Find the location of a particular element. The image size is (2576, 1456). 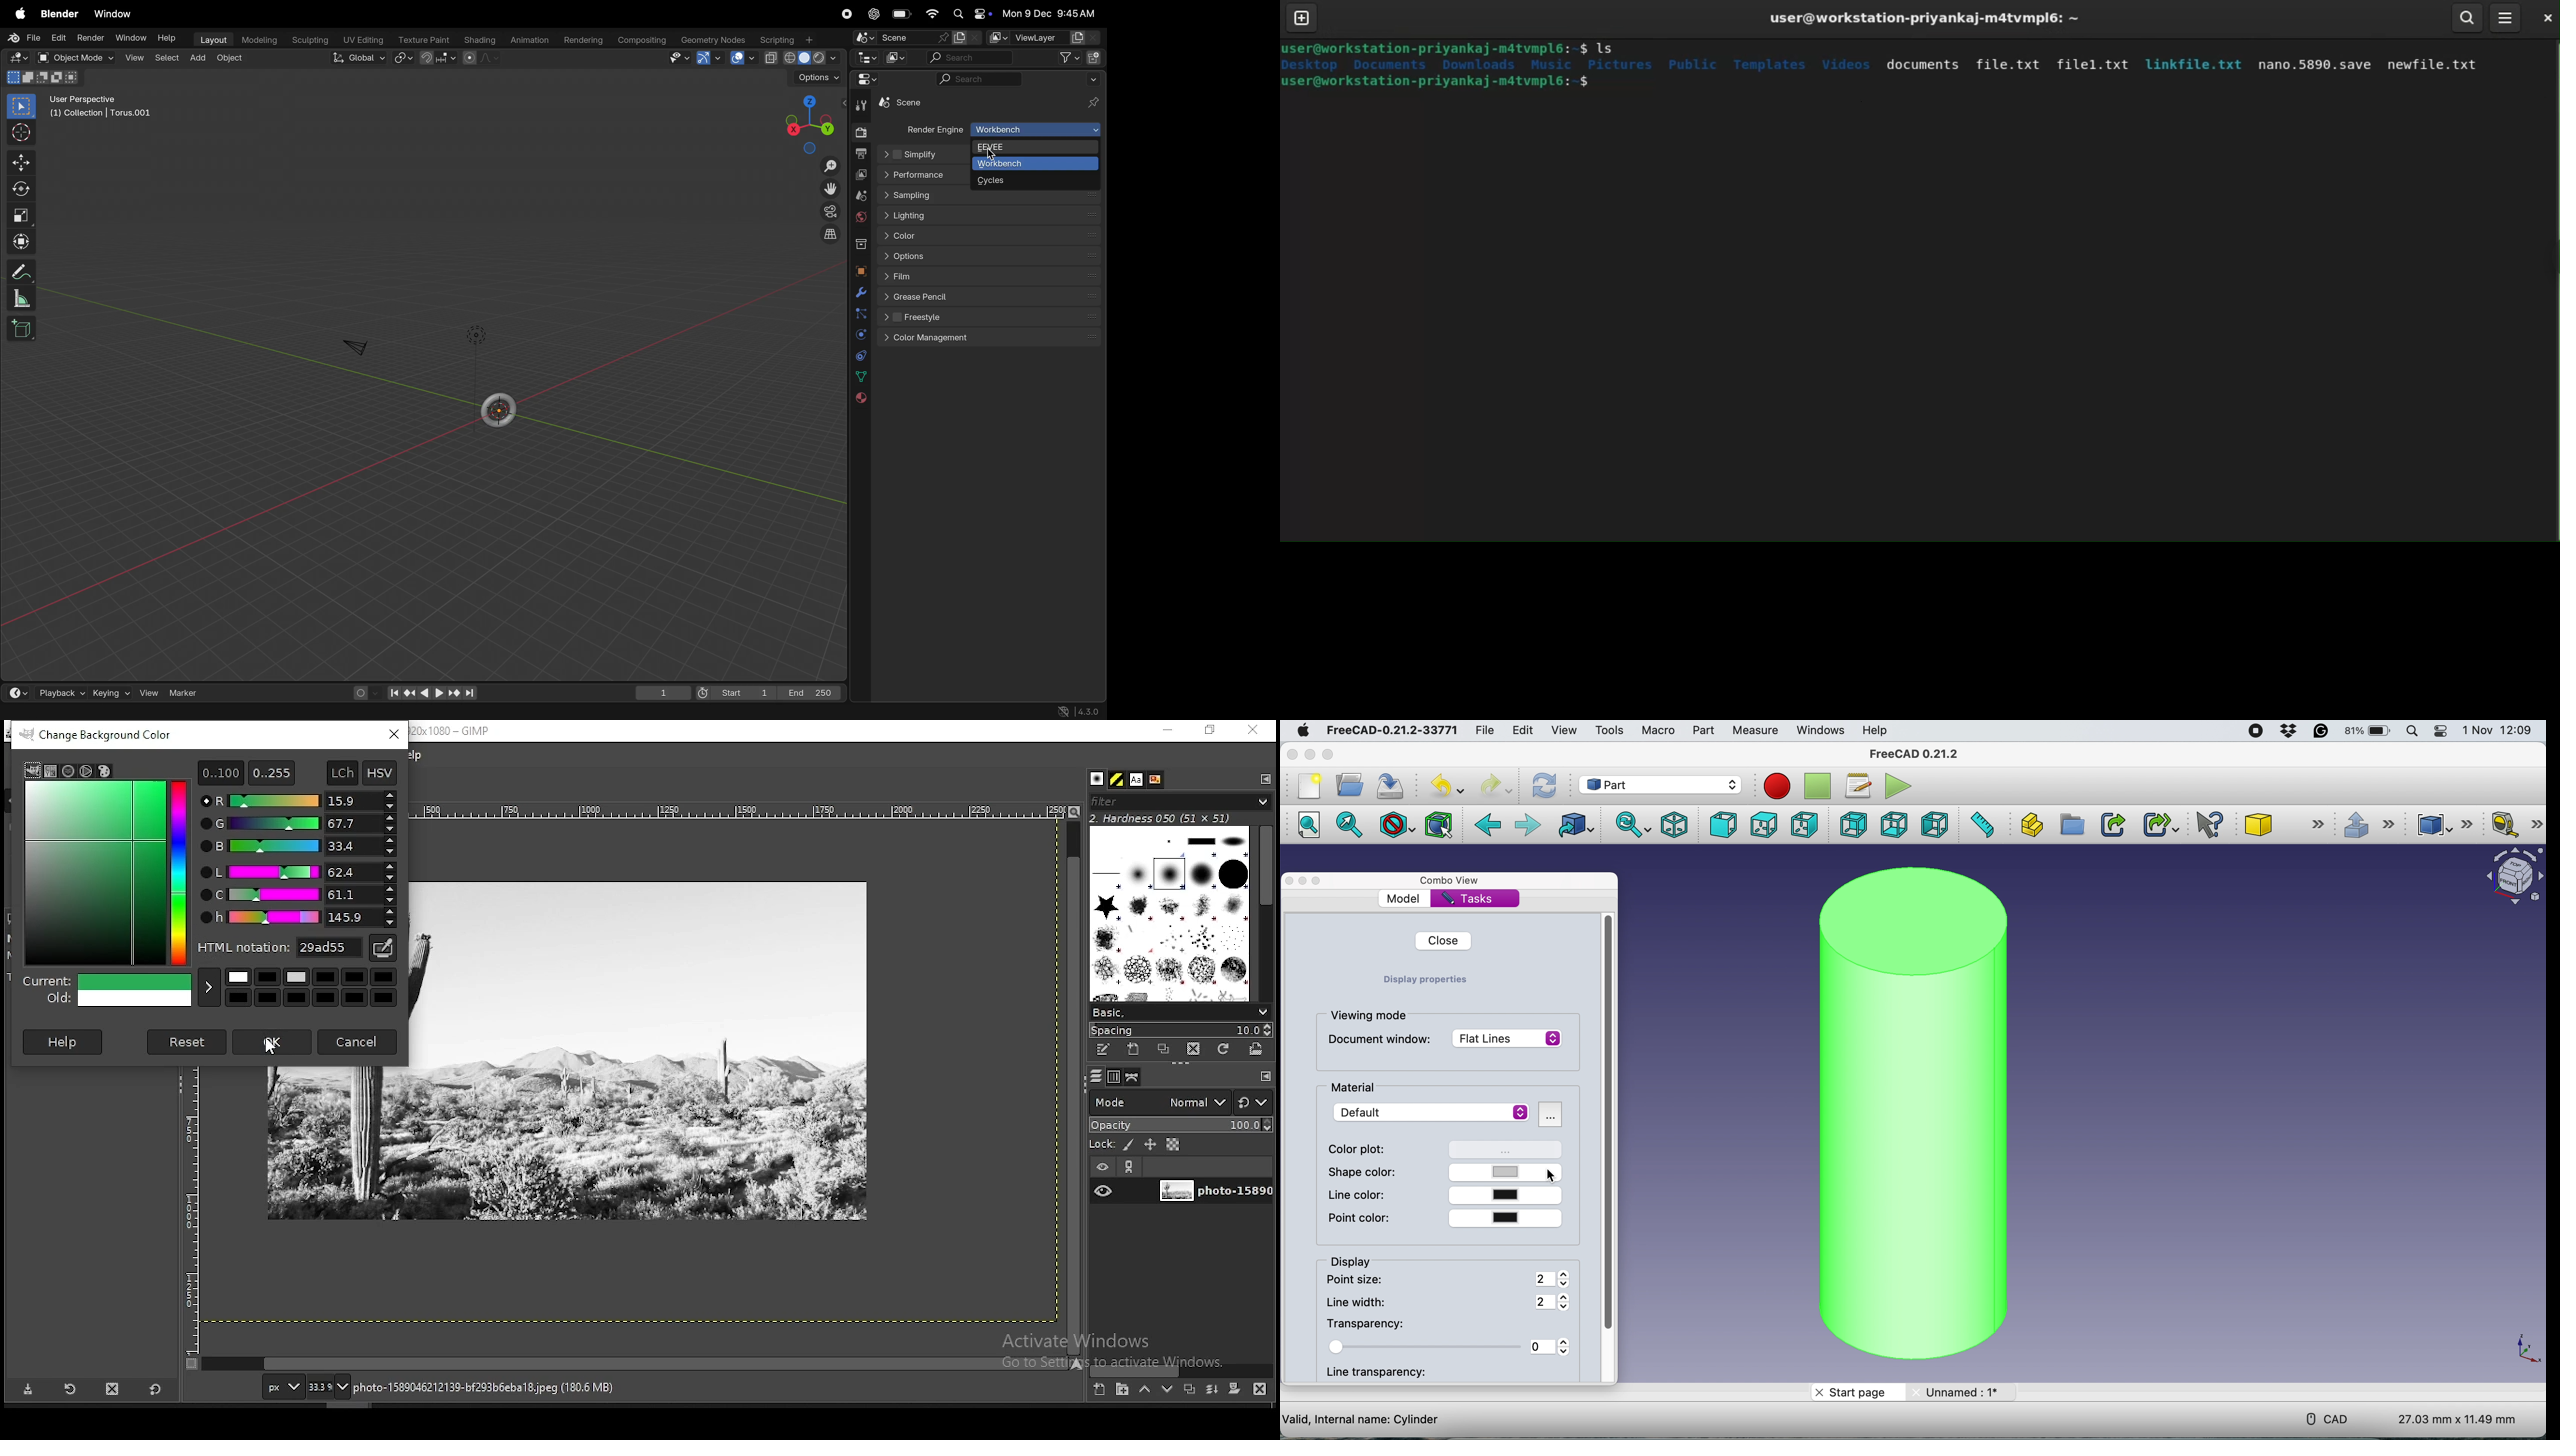

isometric is located at coordinates (1674, 824).